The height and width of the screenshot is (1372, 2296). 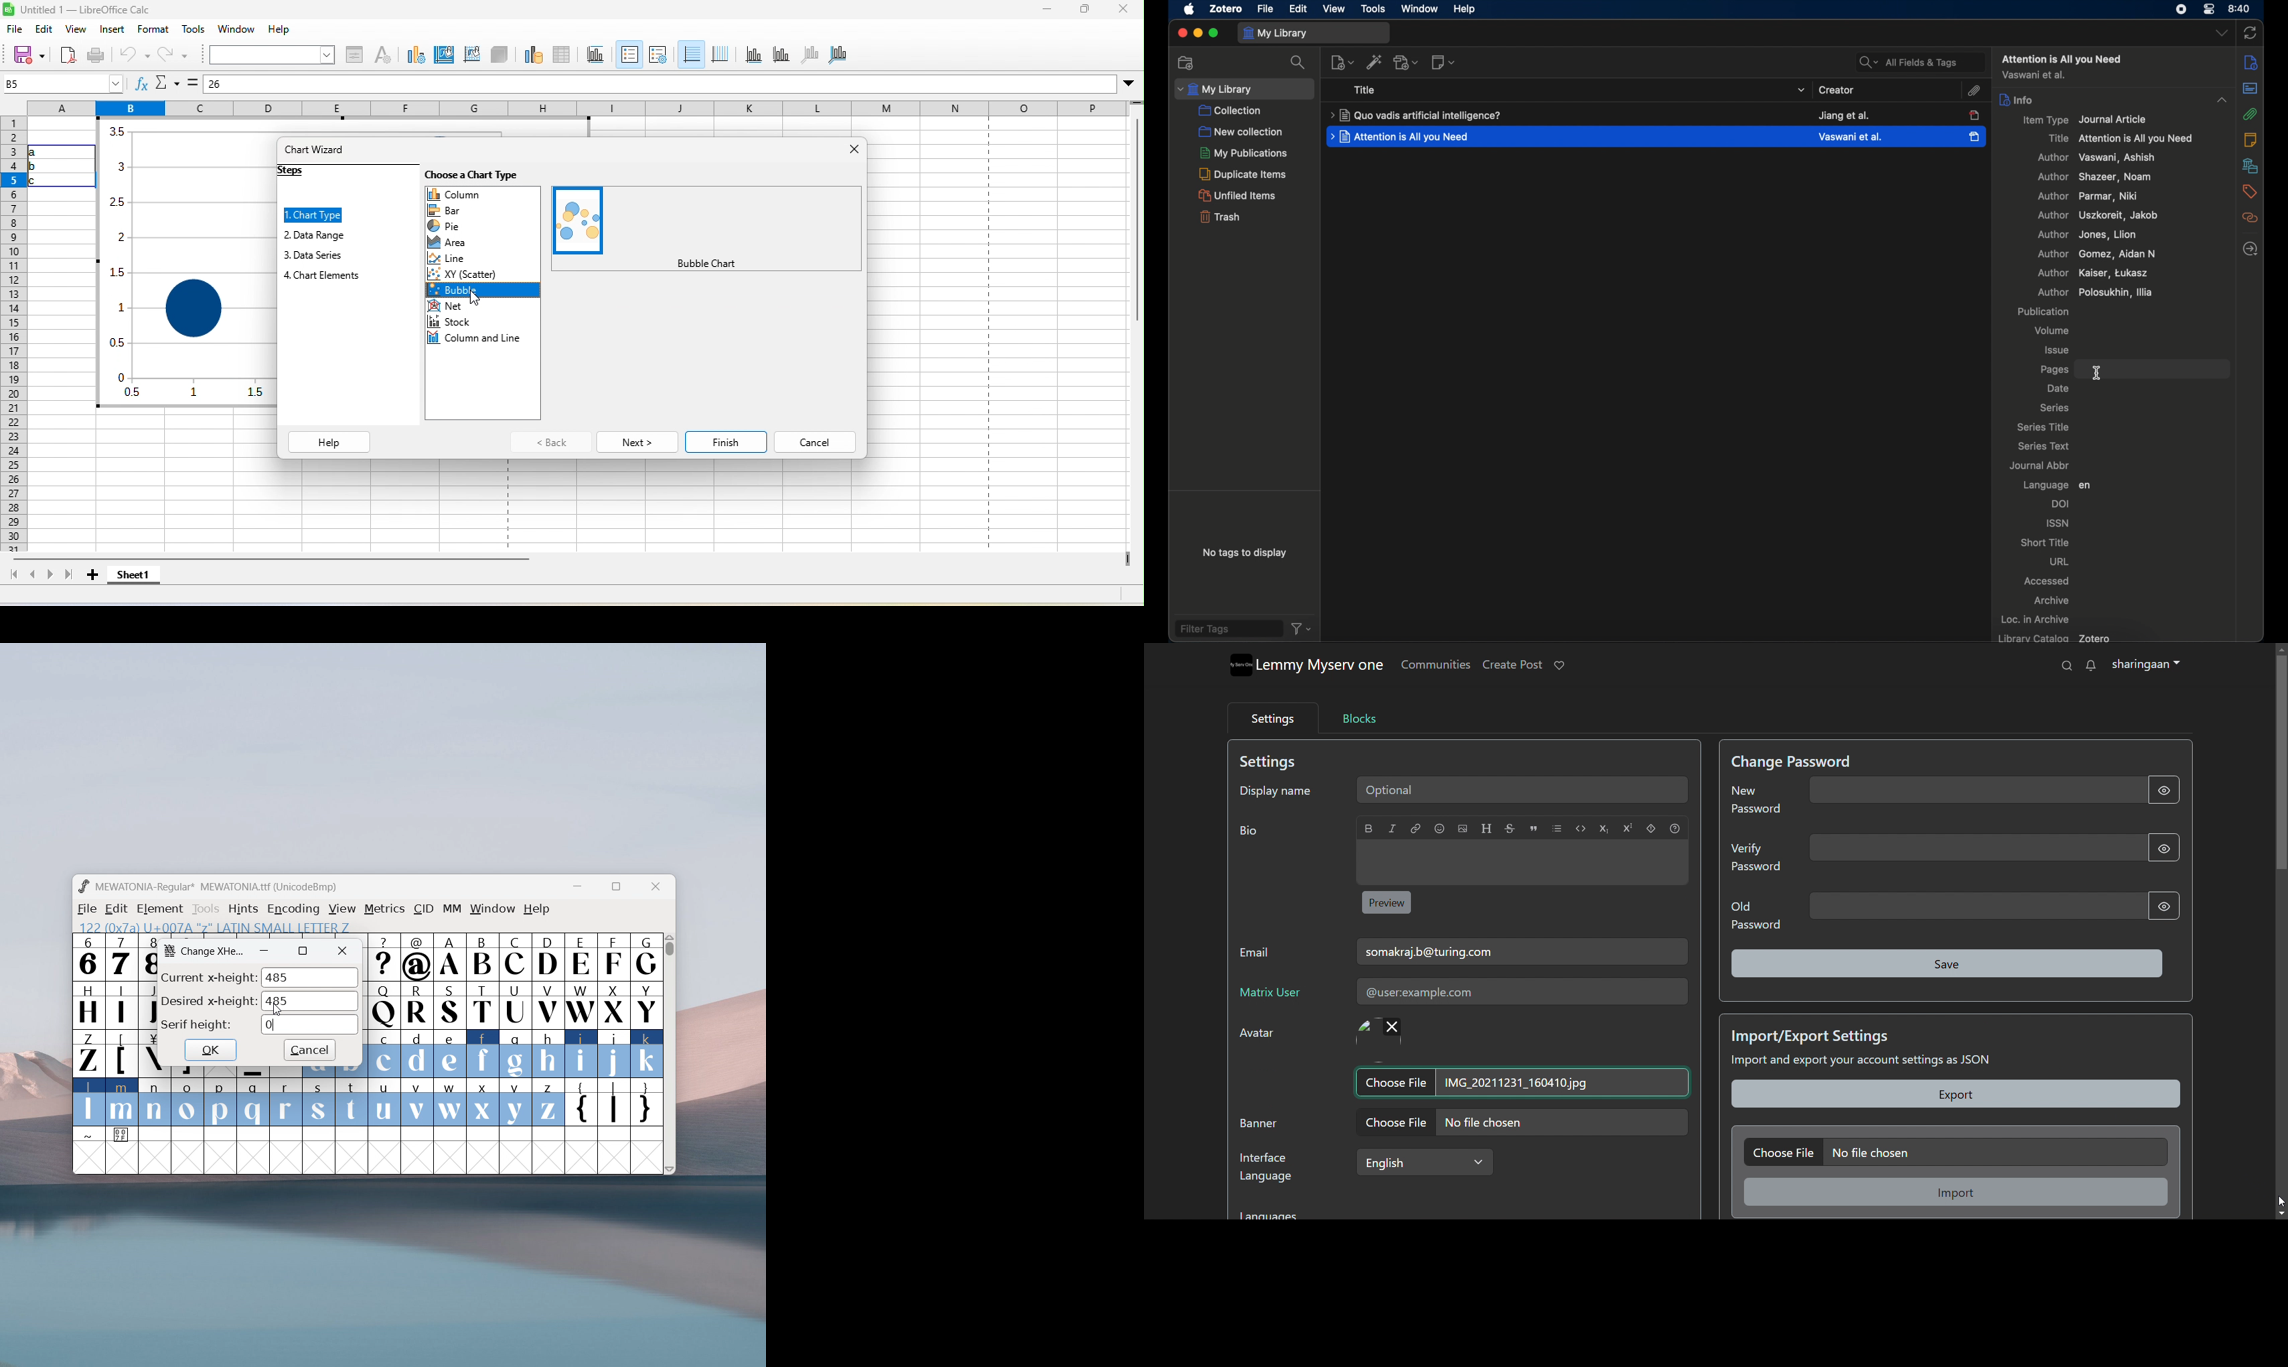 I want to click on libraries and collections, so click(x=2250, y=166).